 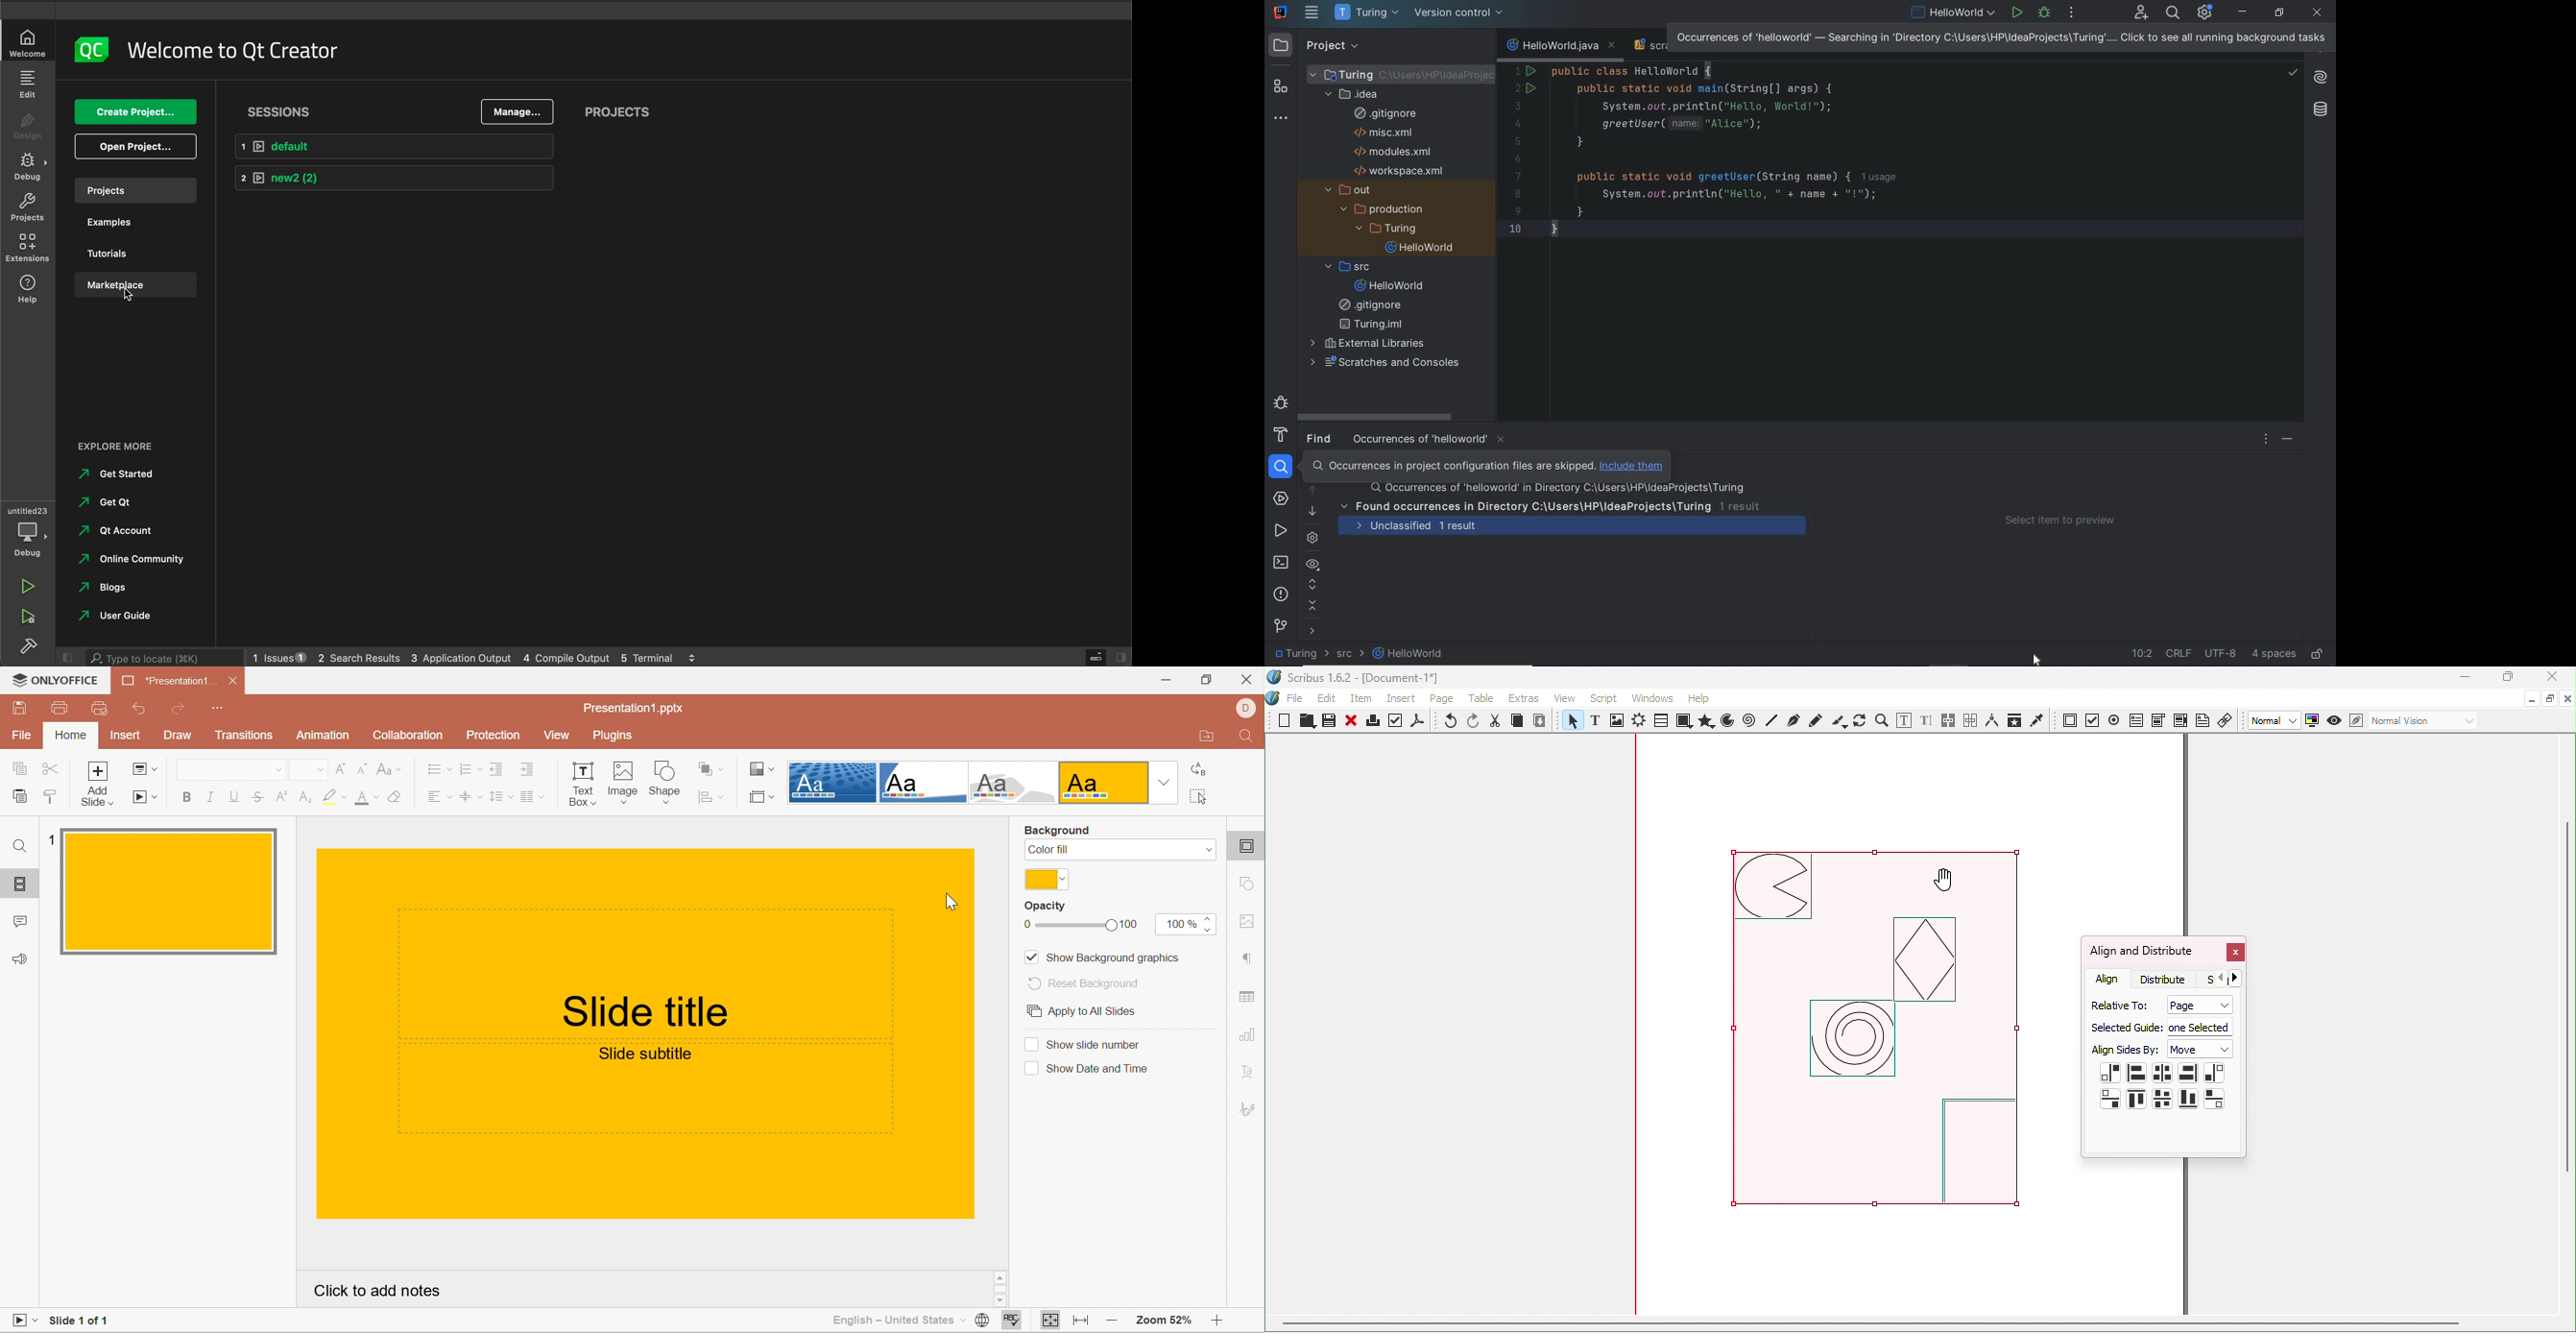 I want to click on Find, so click(x=20, y=847).